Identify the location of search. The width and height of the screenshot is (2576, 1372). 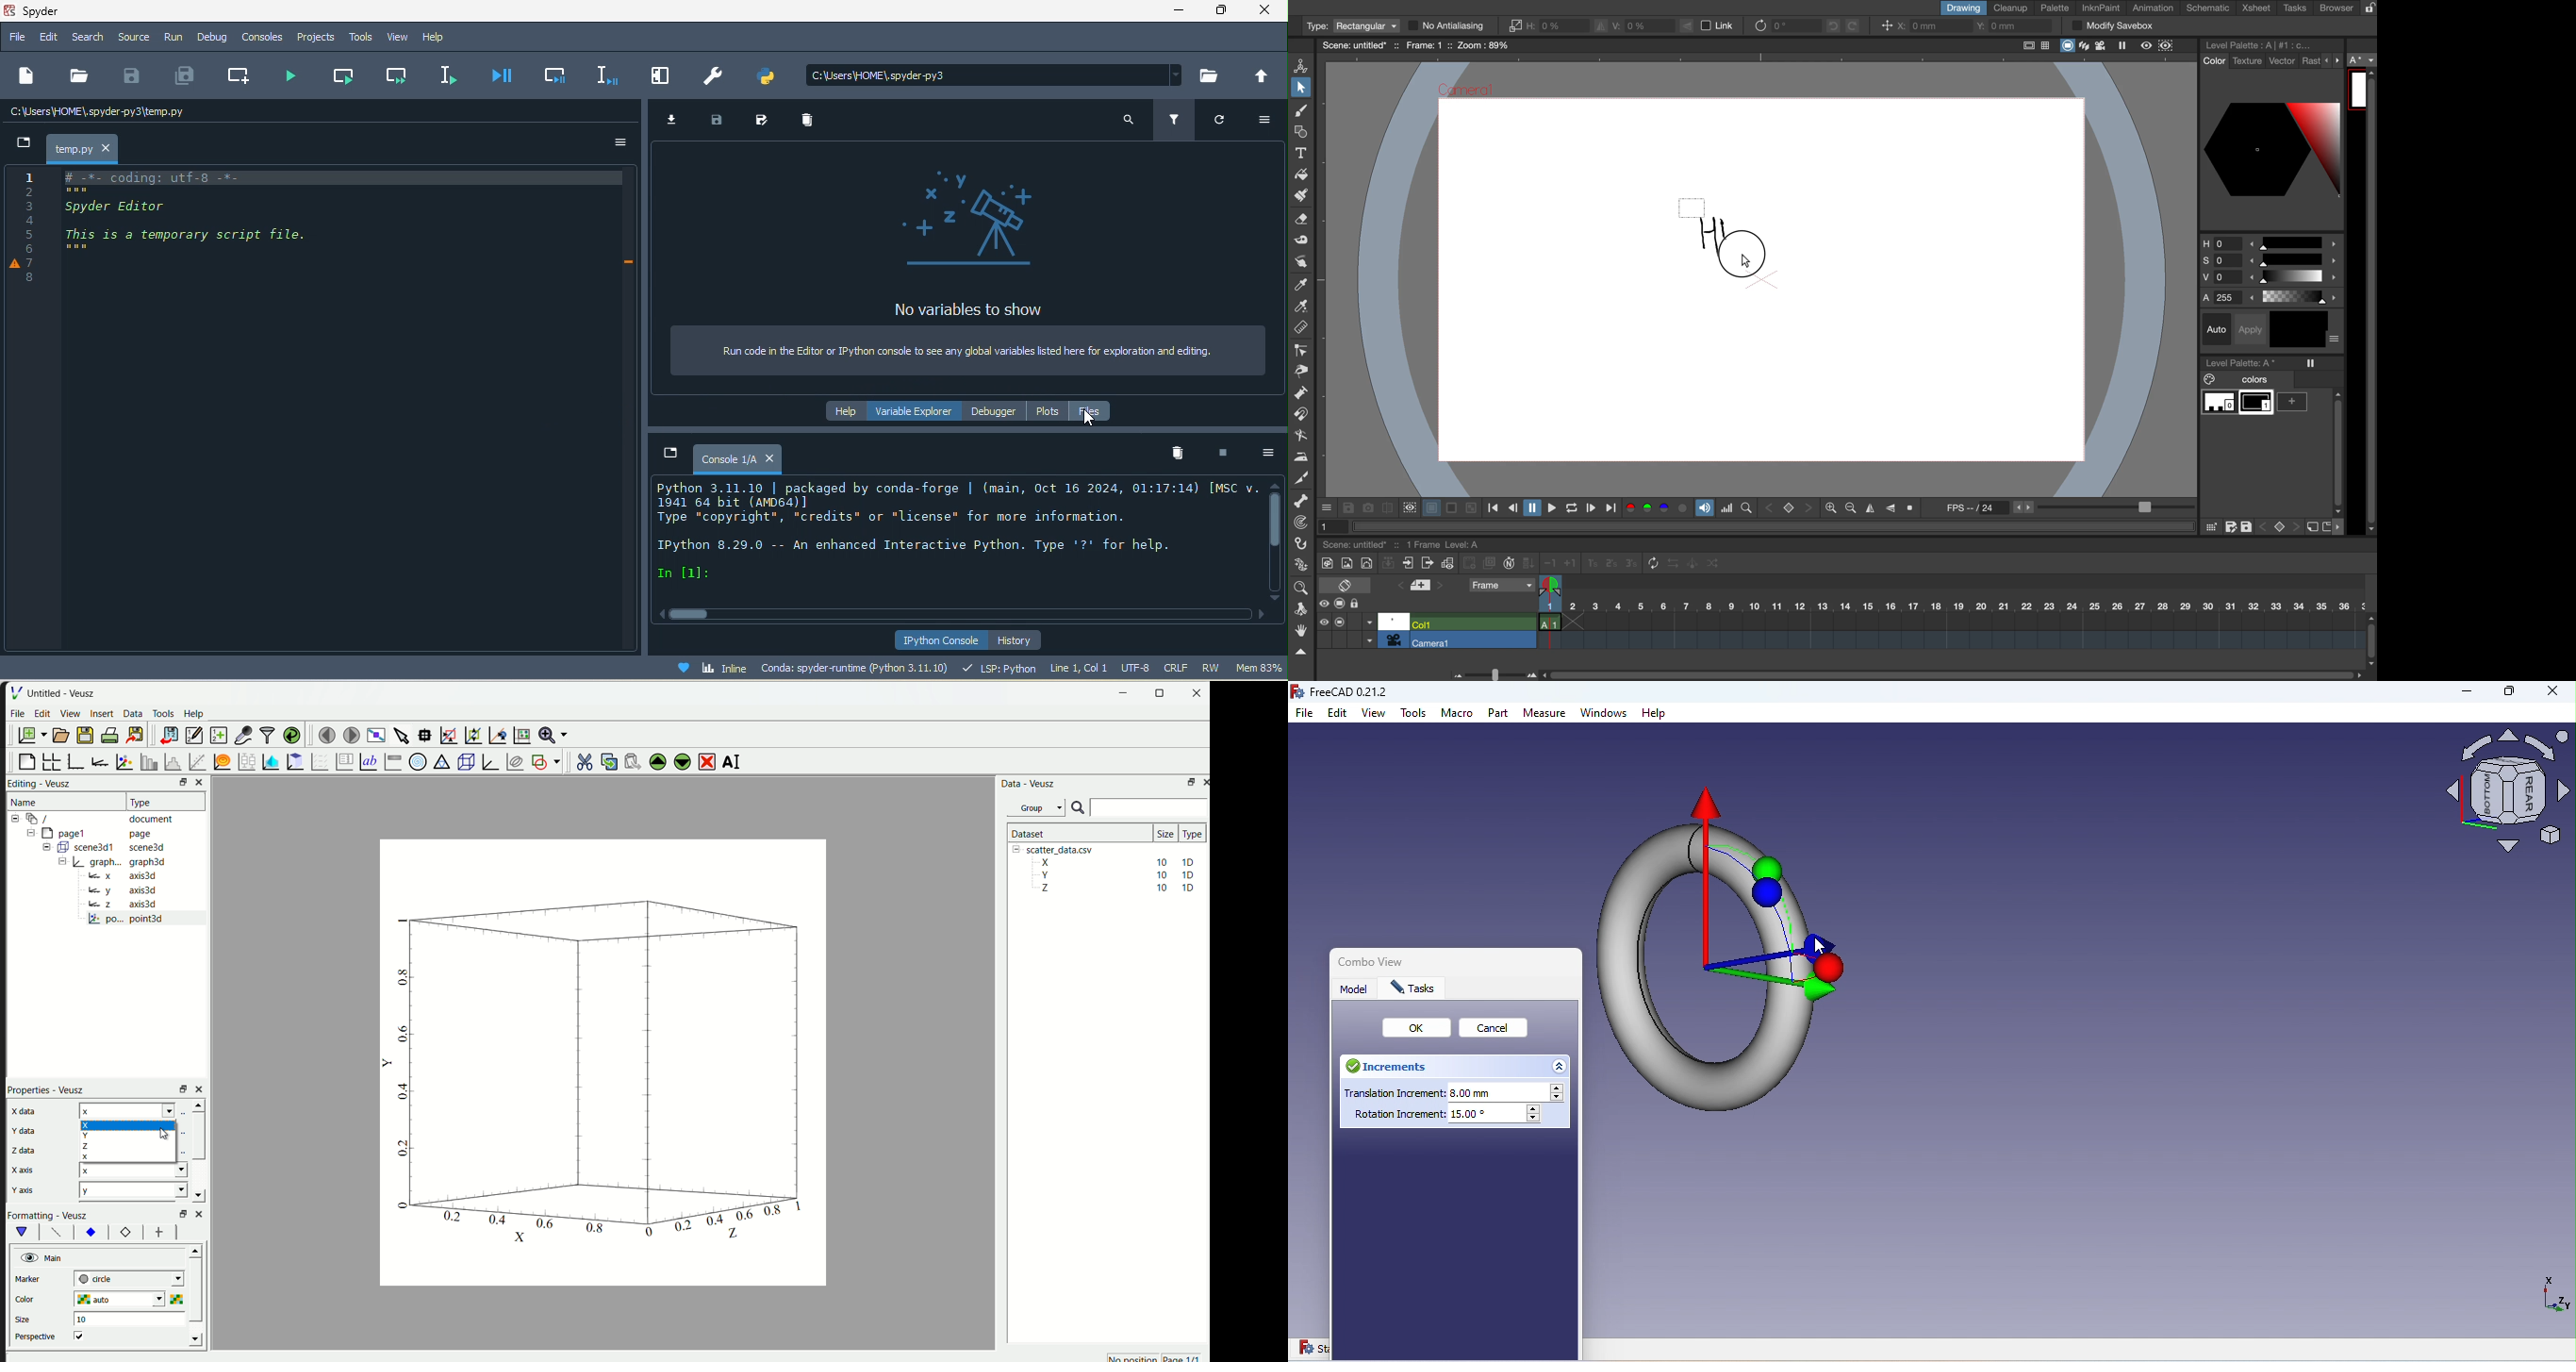
(87, 36).